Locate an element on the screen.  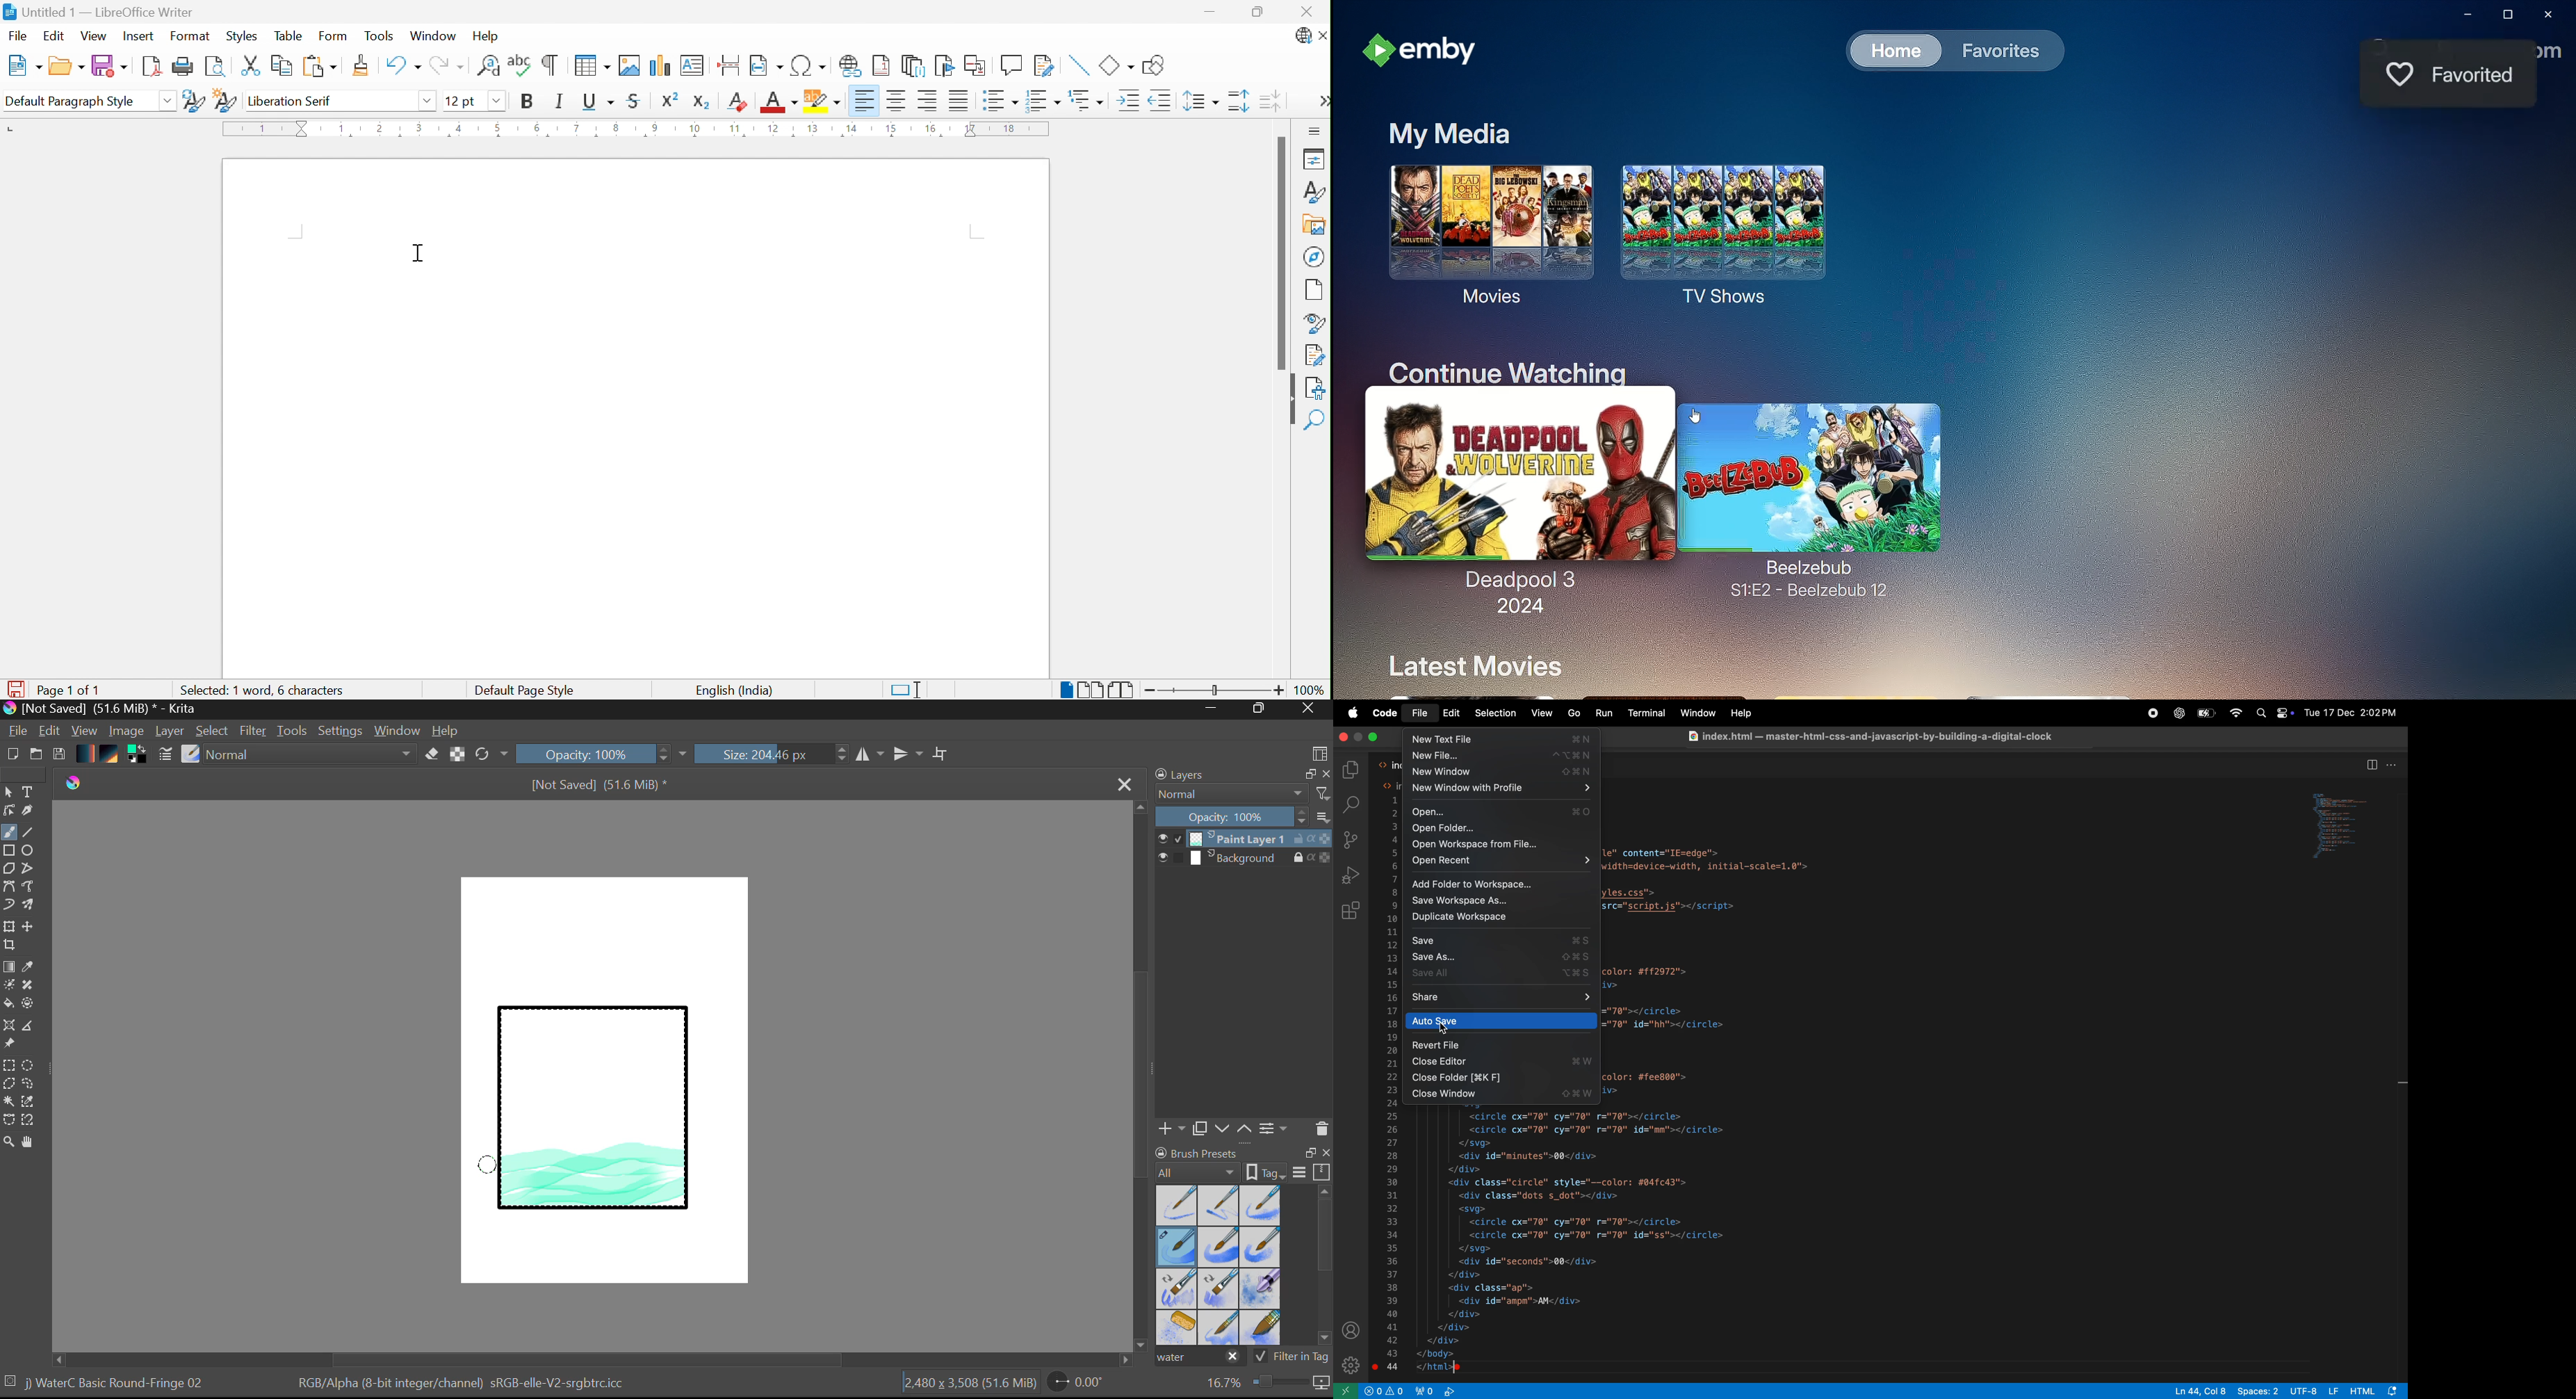
Cut is located at coordinates (251, 66).